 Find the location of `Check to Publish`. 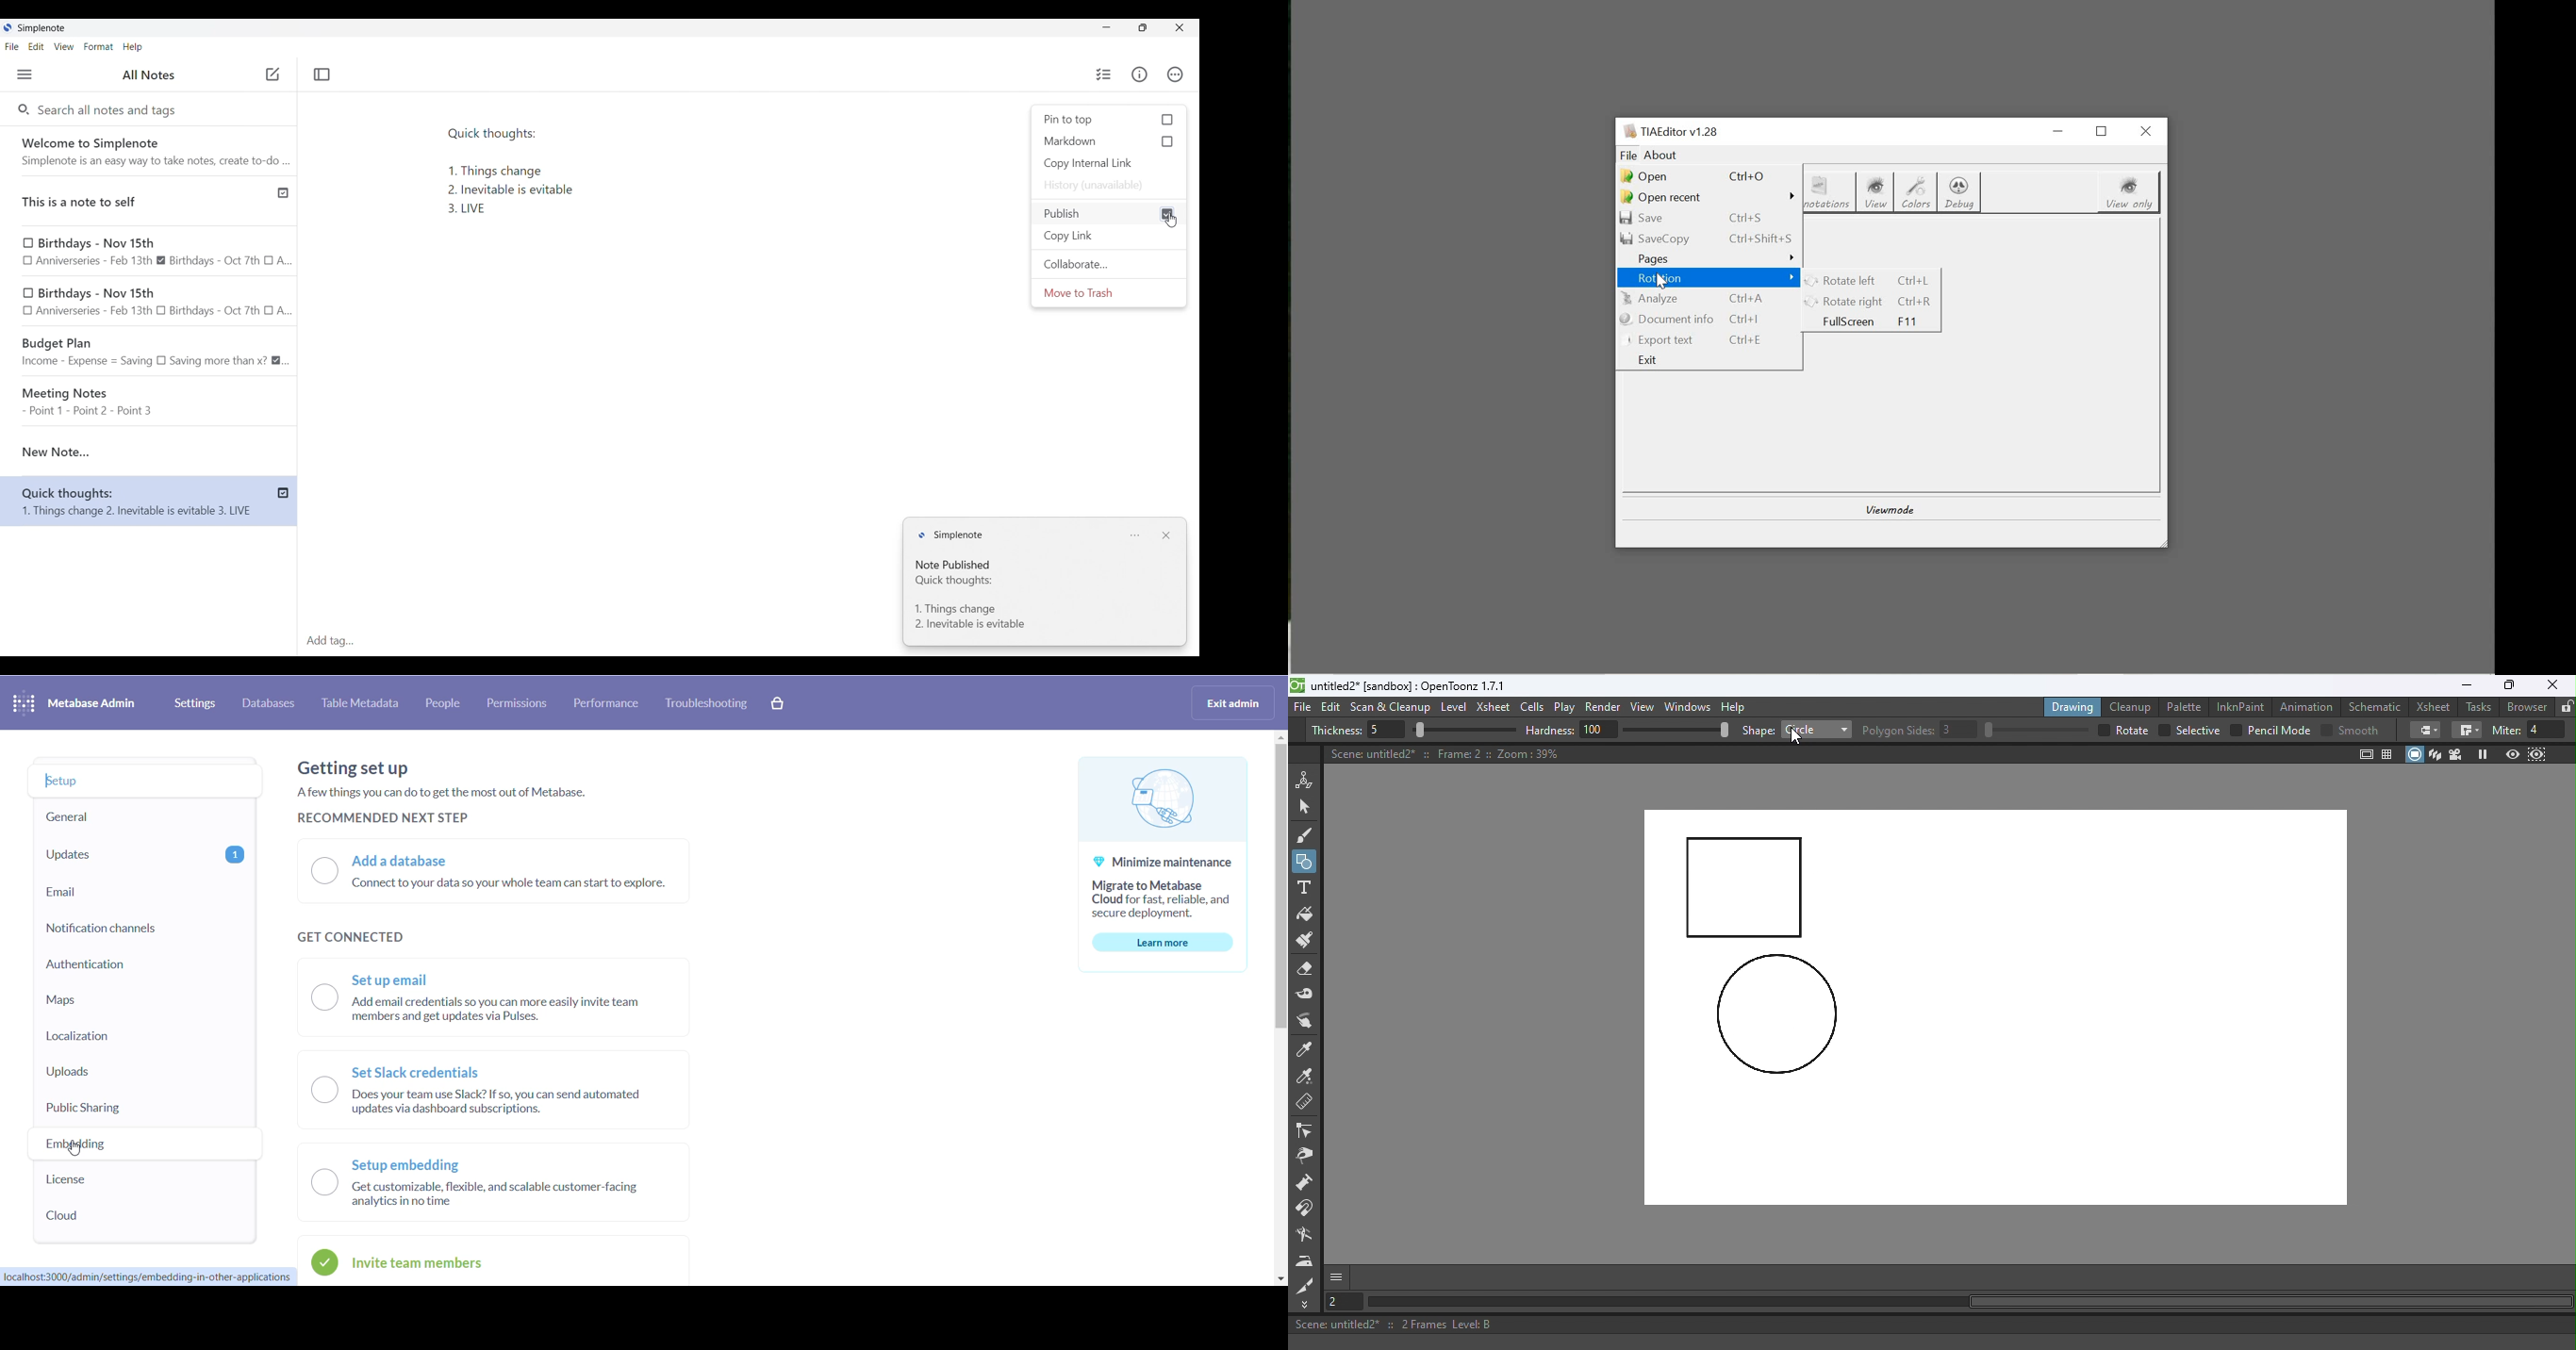

Check to Publish is located at coordinates (1076, 213).